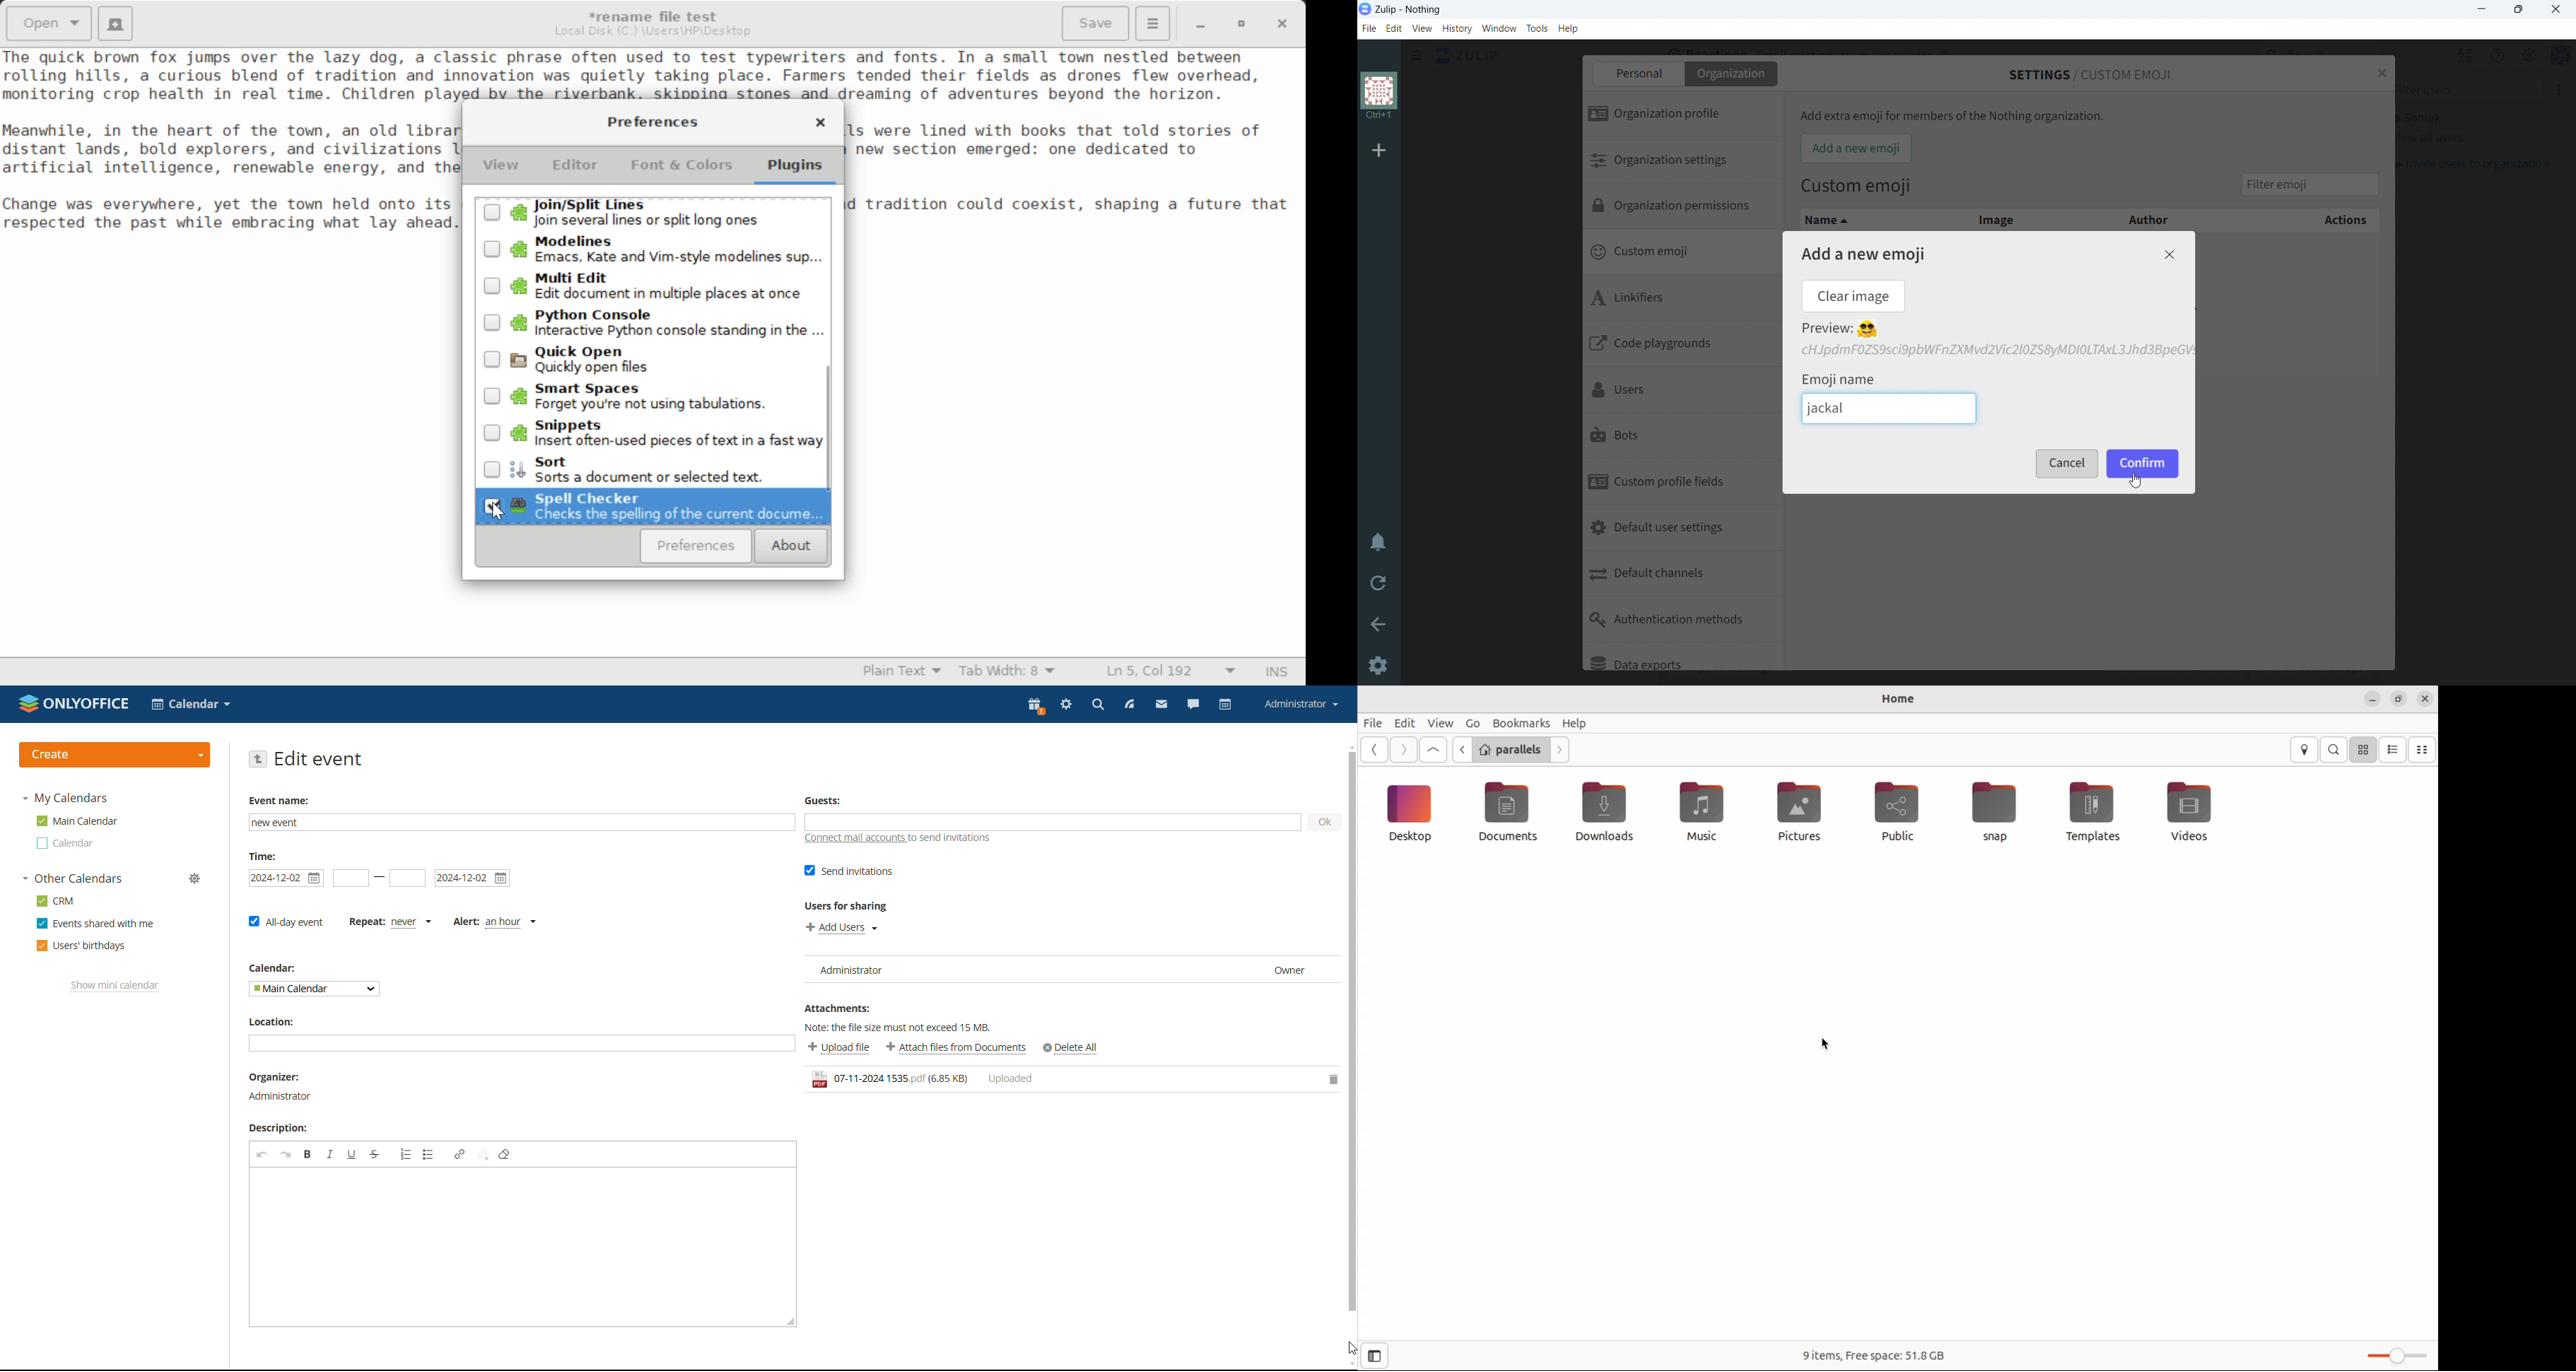 The width and height of the screenshot is (2576, 1372). I want to click on close, so click(2555, 10).